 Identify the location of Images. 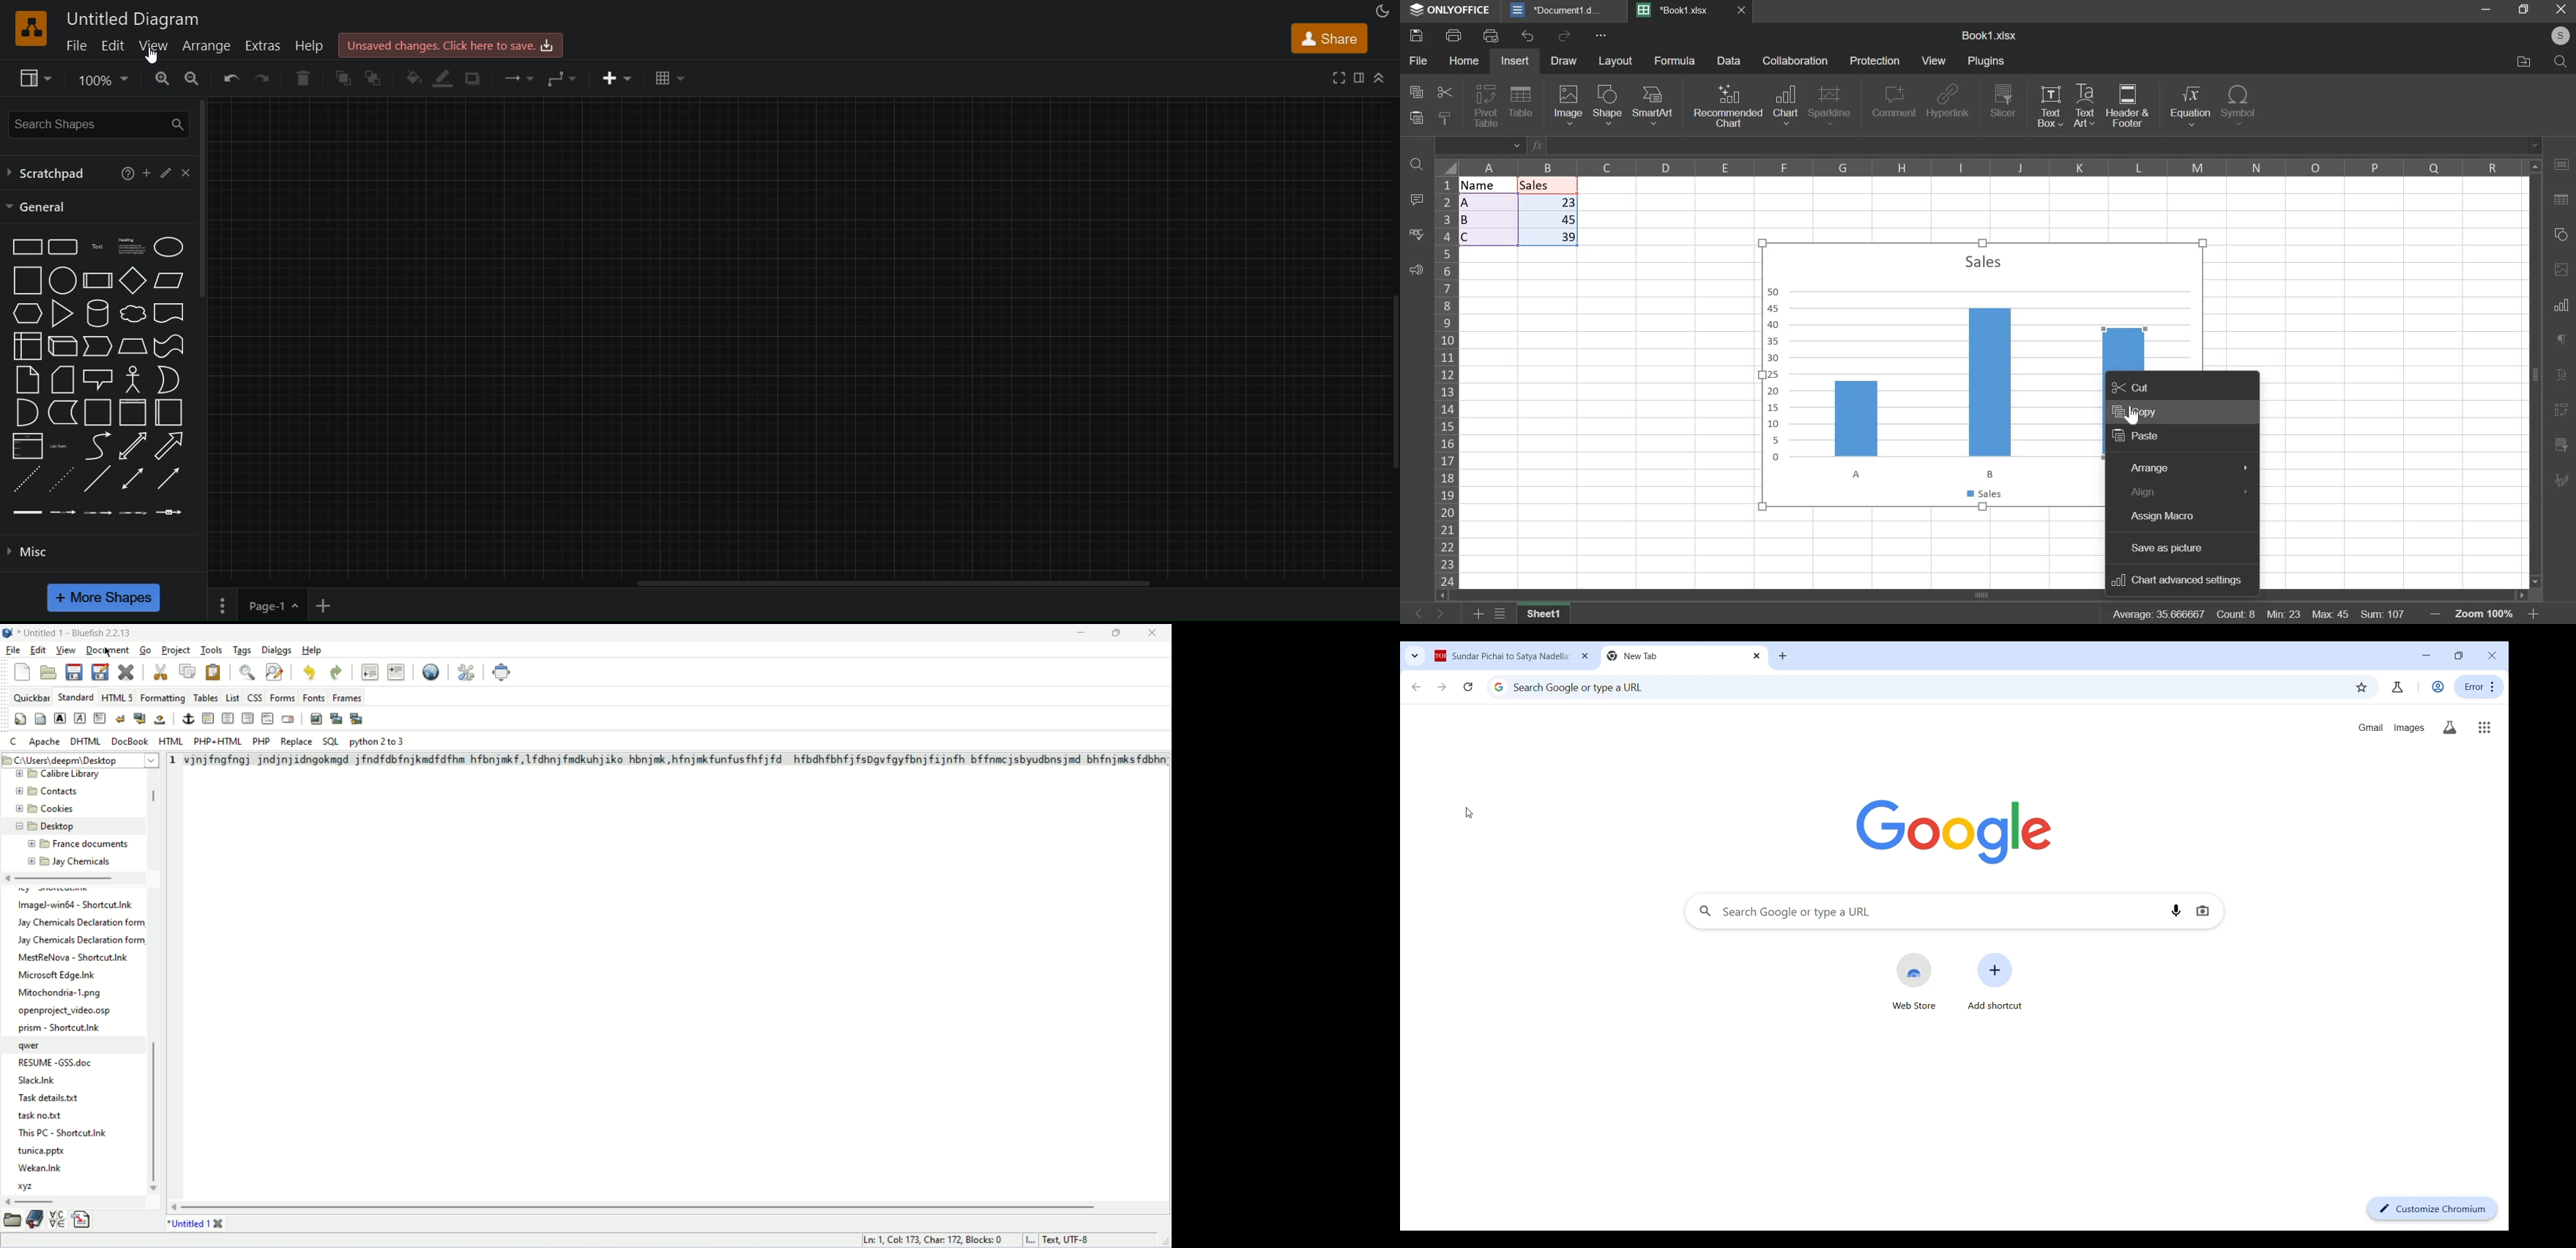
(2410, 728).